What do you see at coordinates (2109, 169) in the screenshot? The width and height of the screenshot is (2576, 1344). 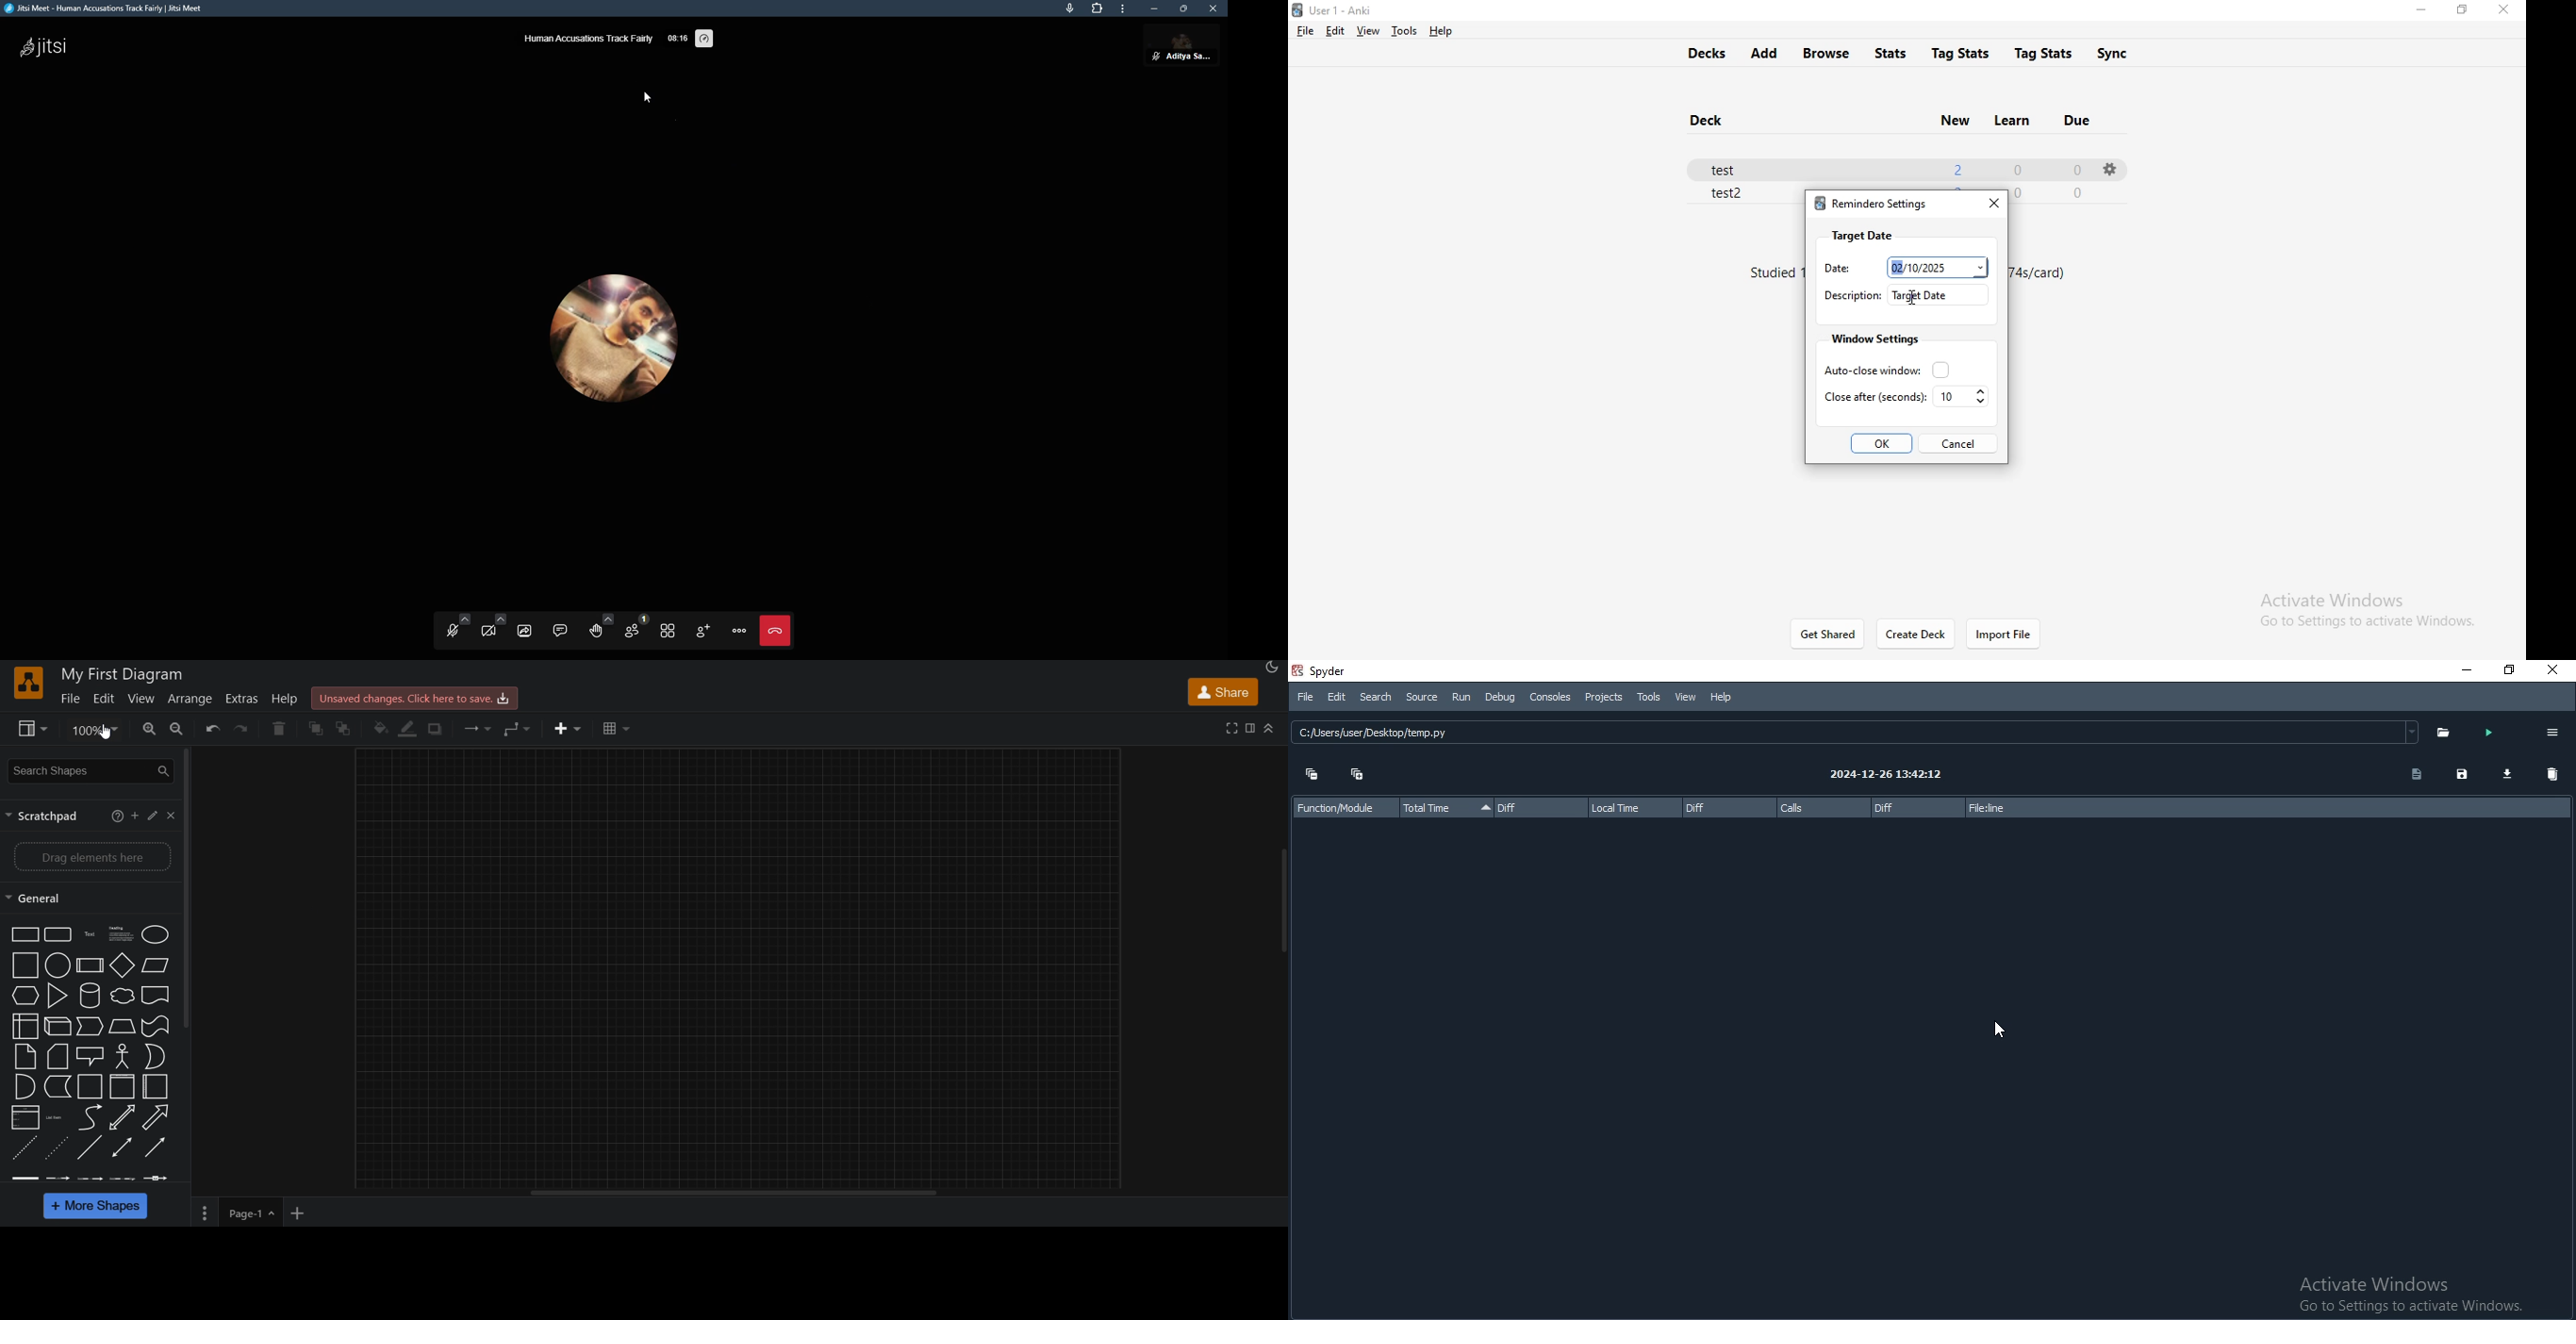 I see `settings` at bounding box center [2109, 169].